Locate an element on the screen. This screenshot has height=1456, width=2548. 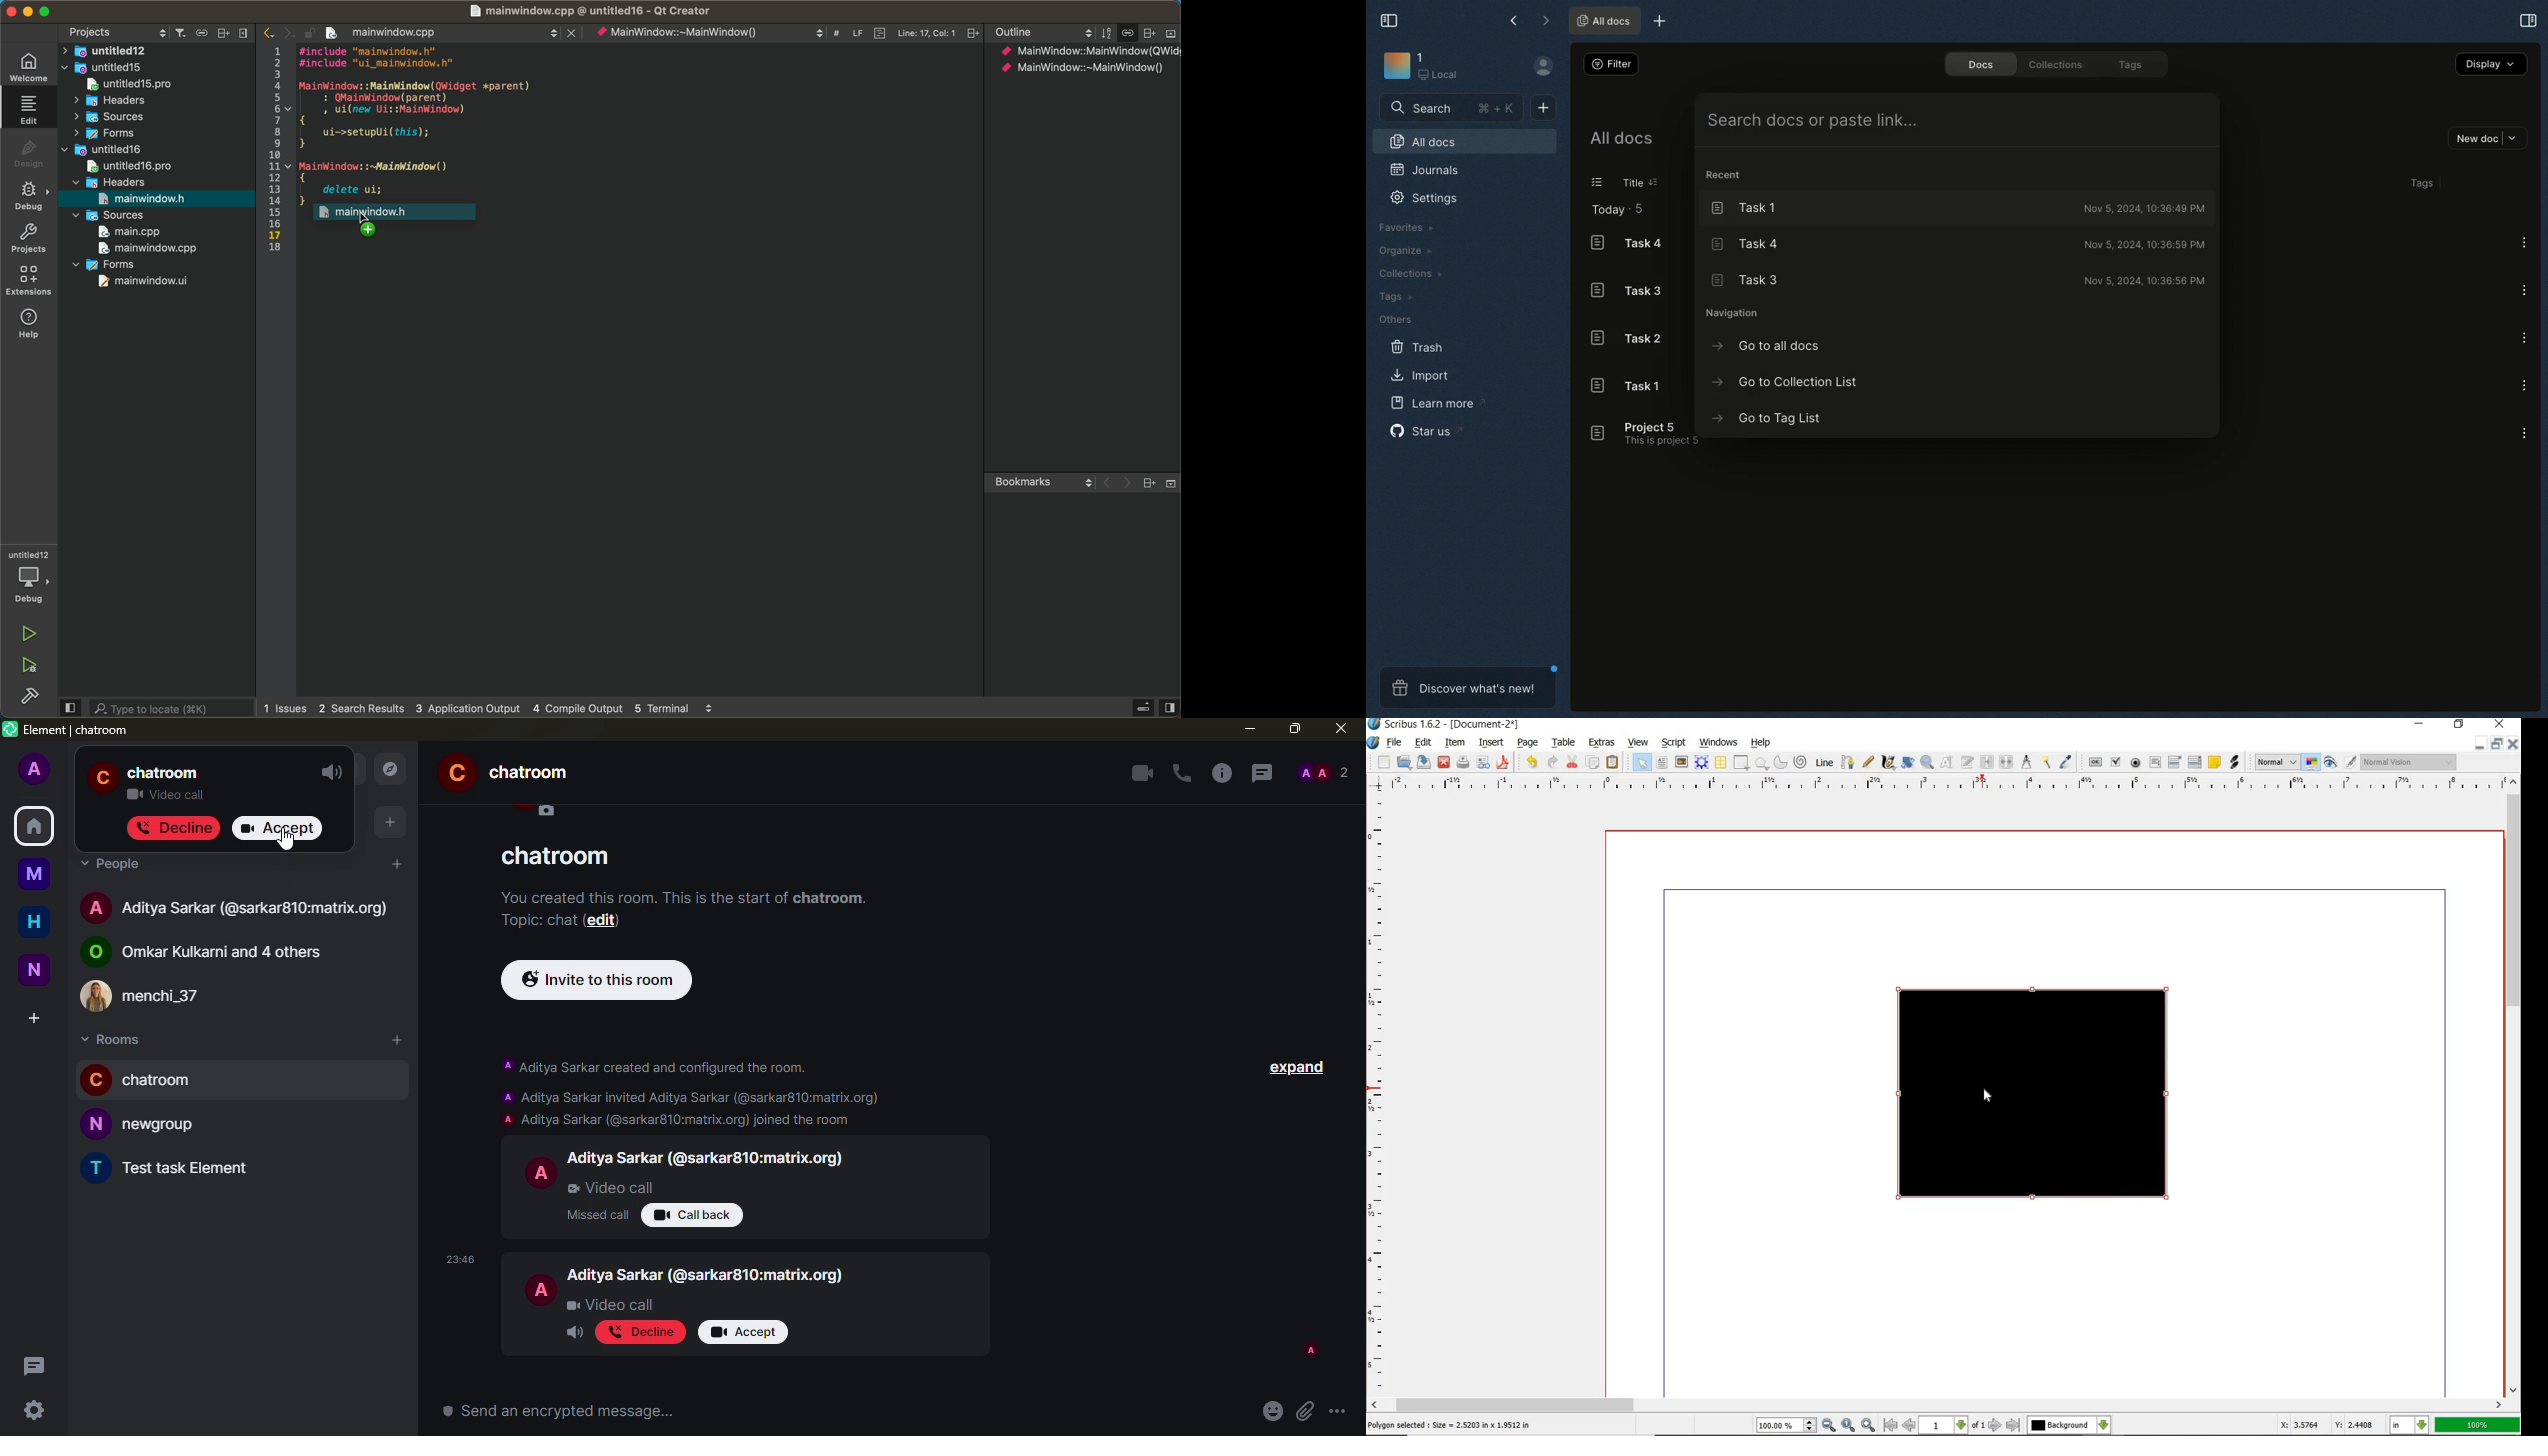
edit content of frame is located at coordinates (1946, 763).